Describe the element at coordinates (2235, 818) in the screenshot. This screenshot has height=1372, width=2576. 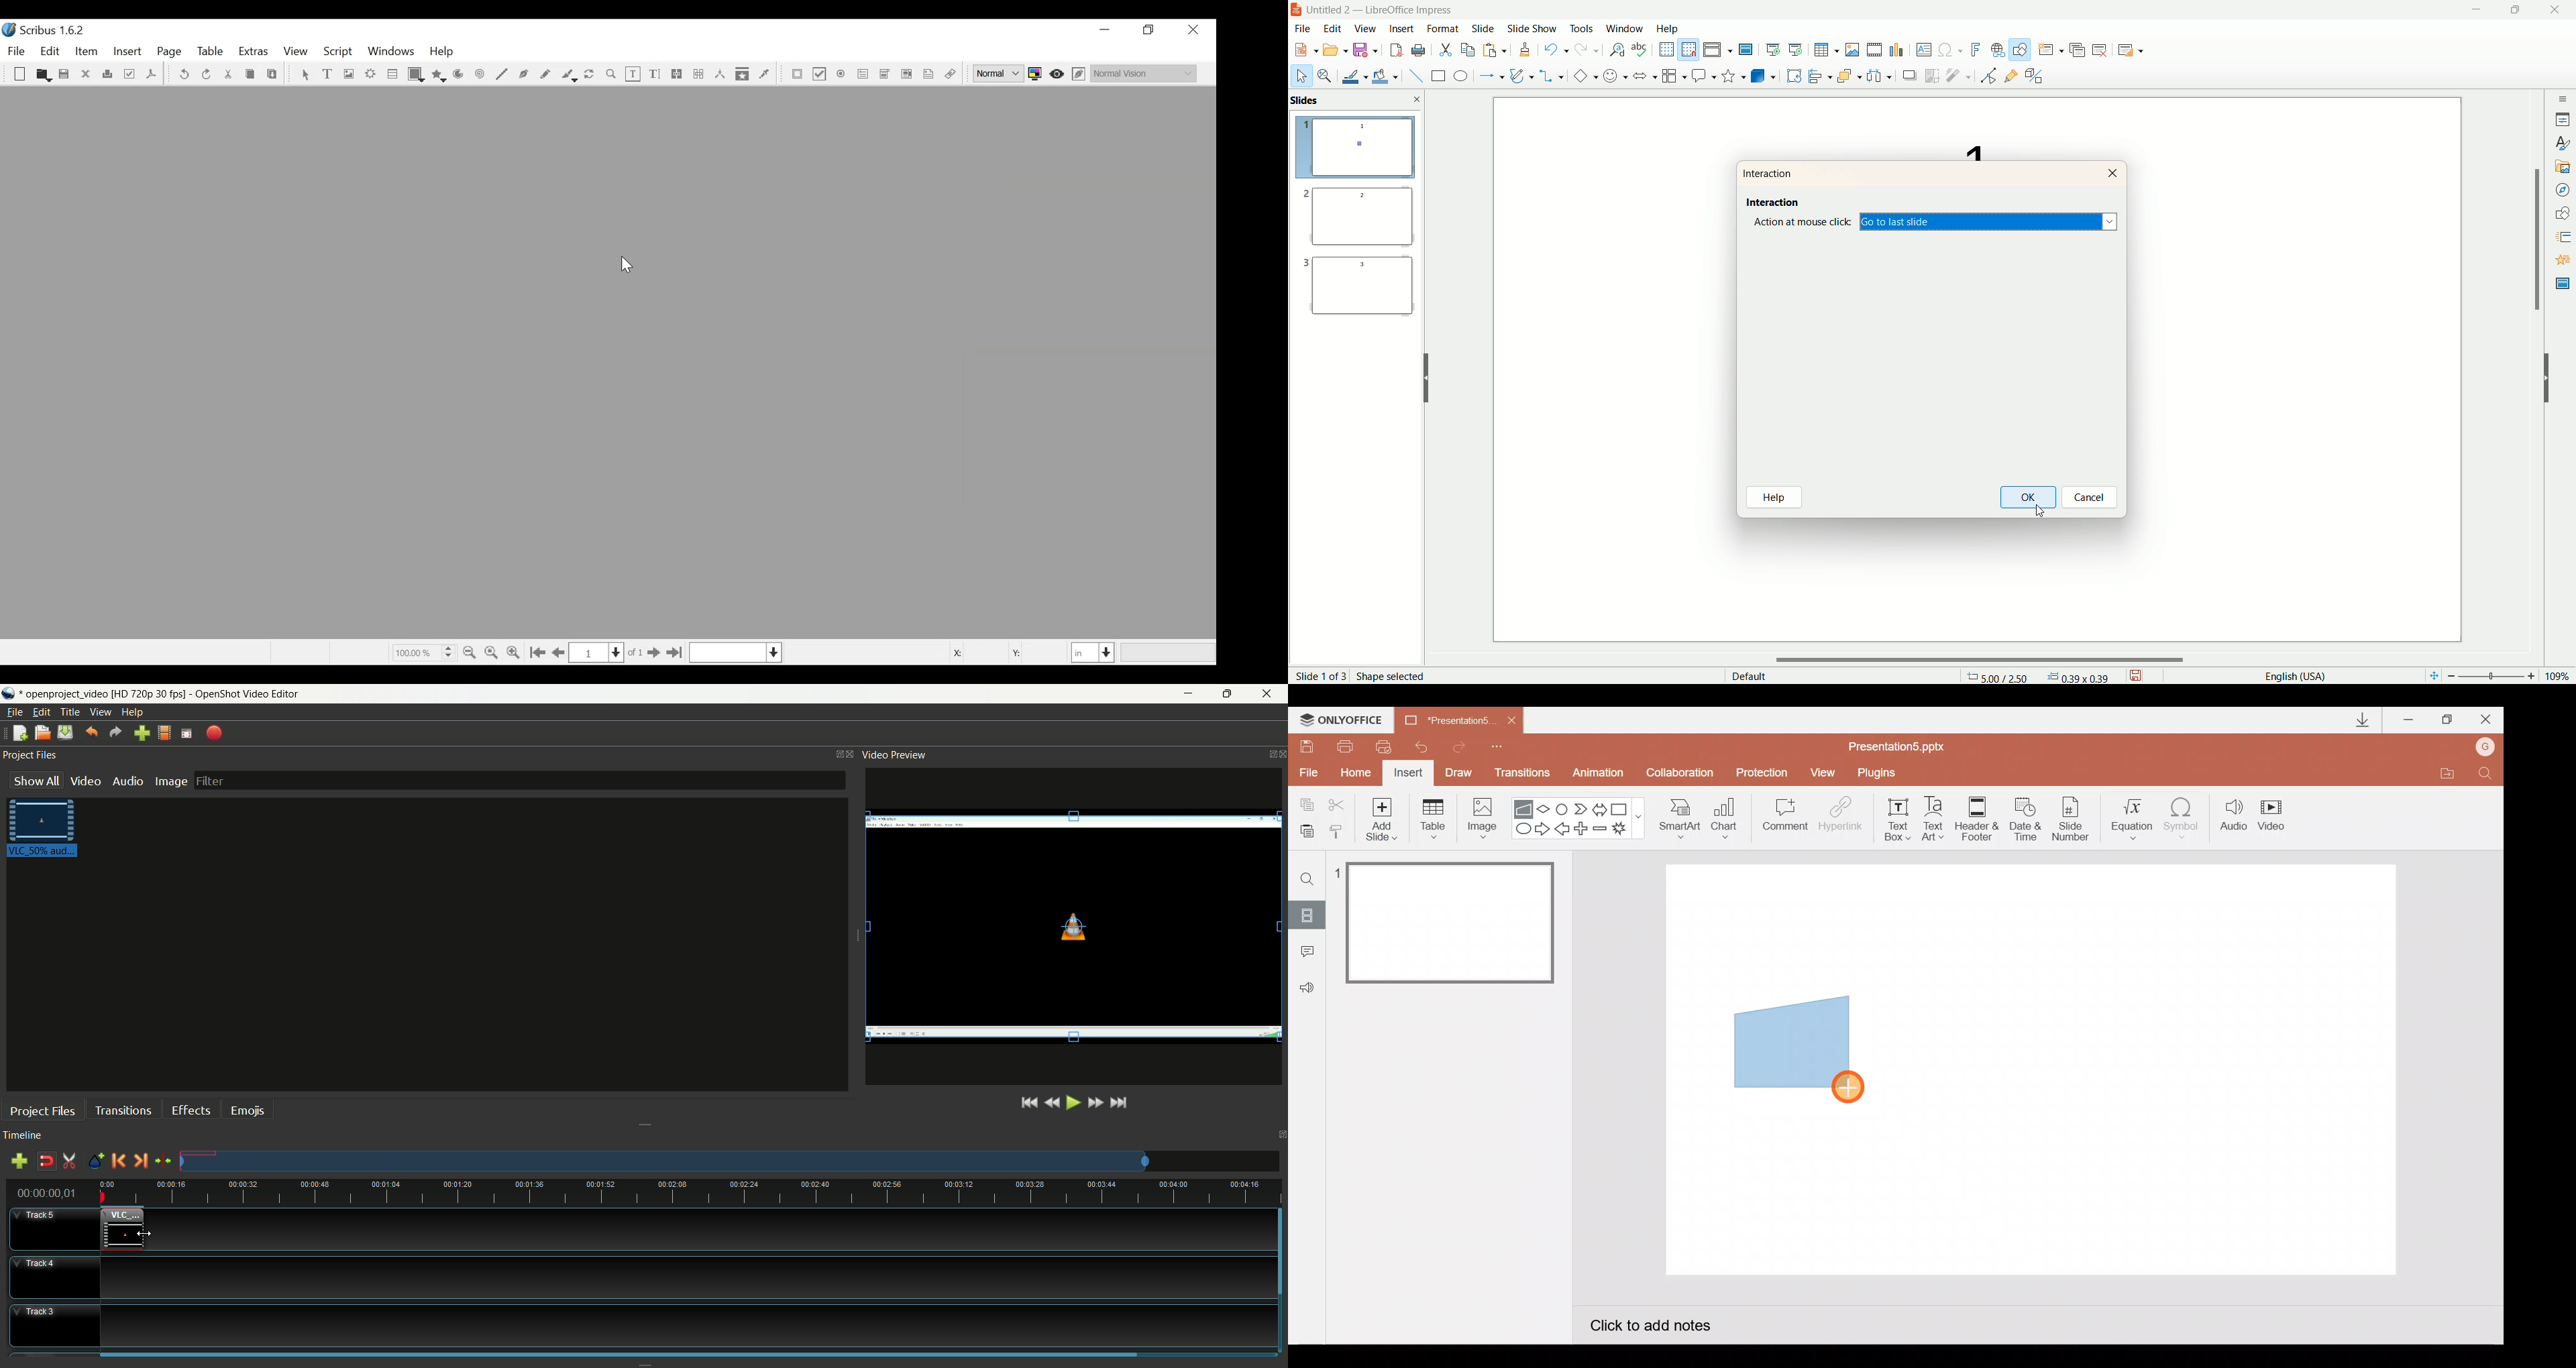
I see `Audio` at that location.